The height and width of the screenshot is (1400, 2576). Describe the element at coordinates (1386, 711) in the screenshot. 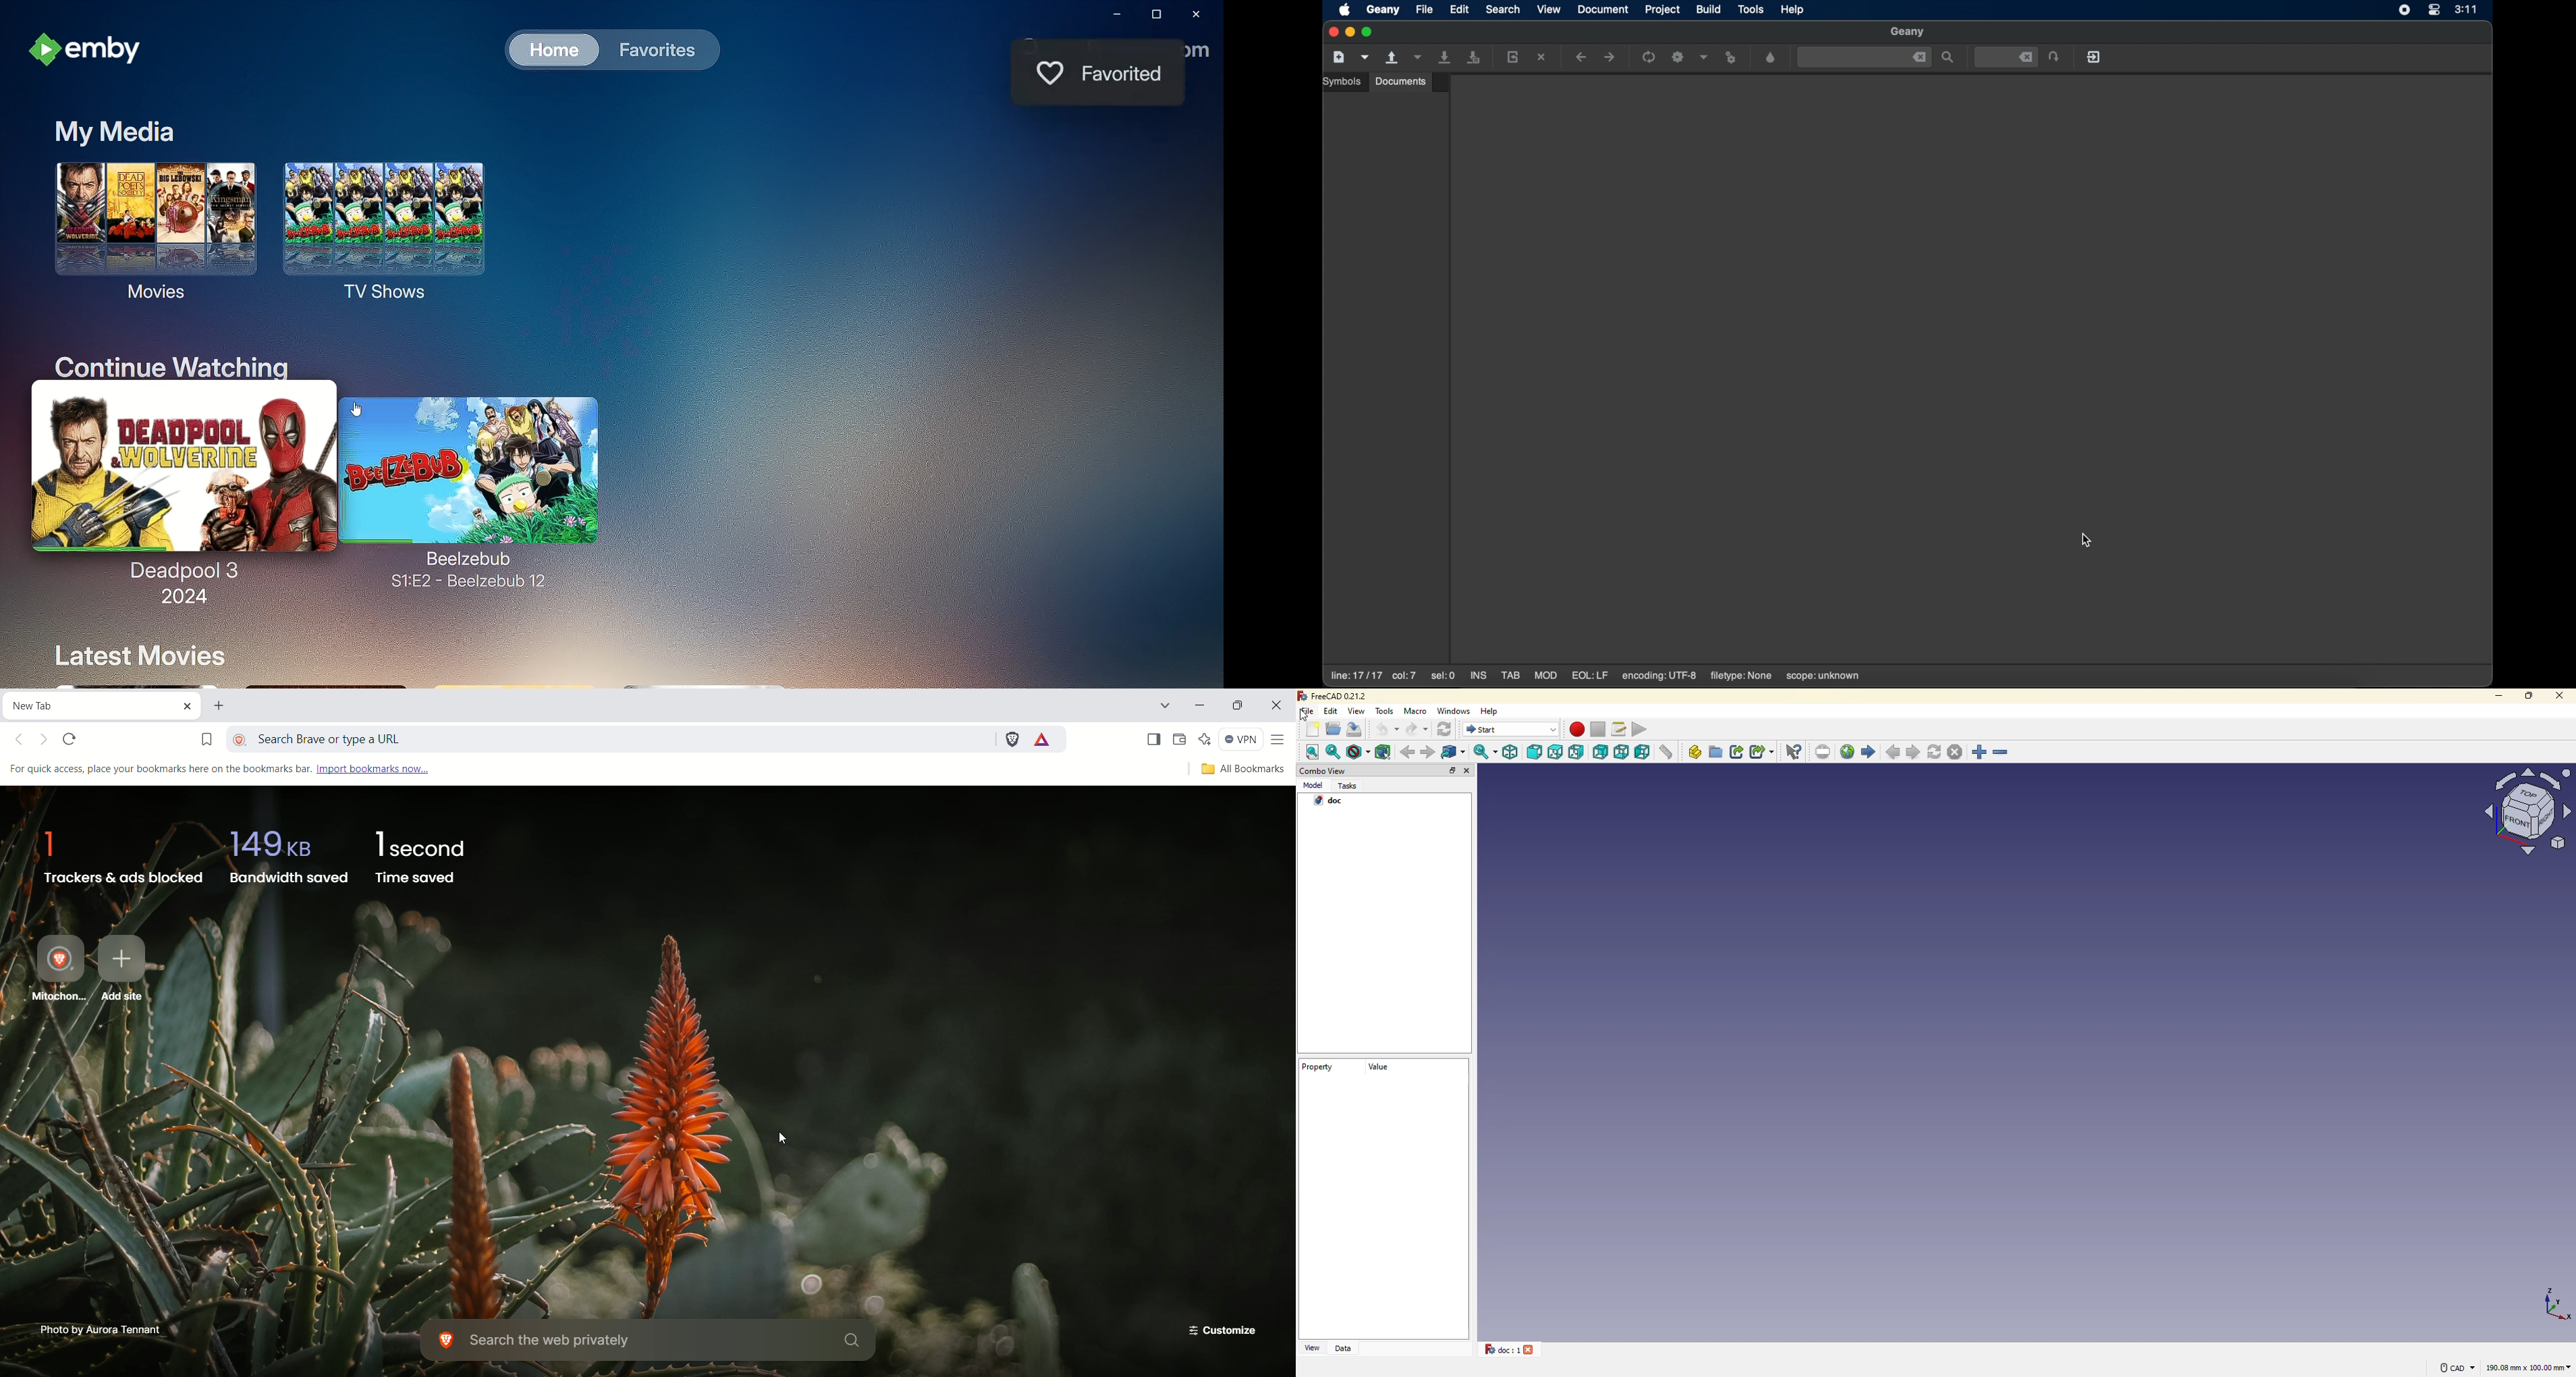

I see `tools` at that location.